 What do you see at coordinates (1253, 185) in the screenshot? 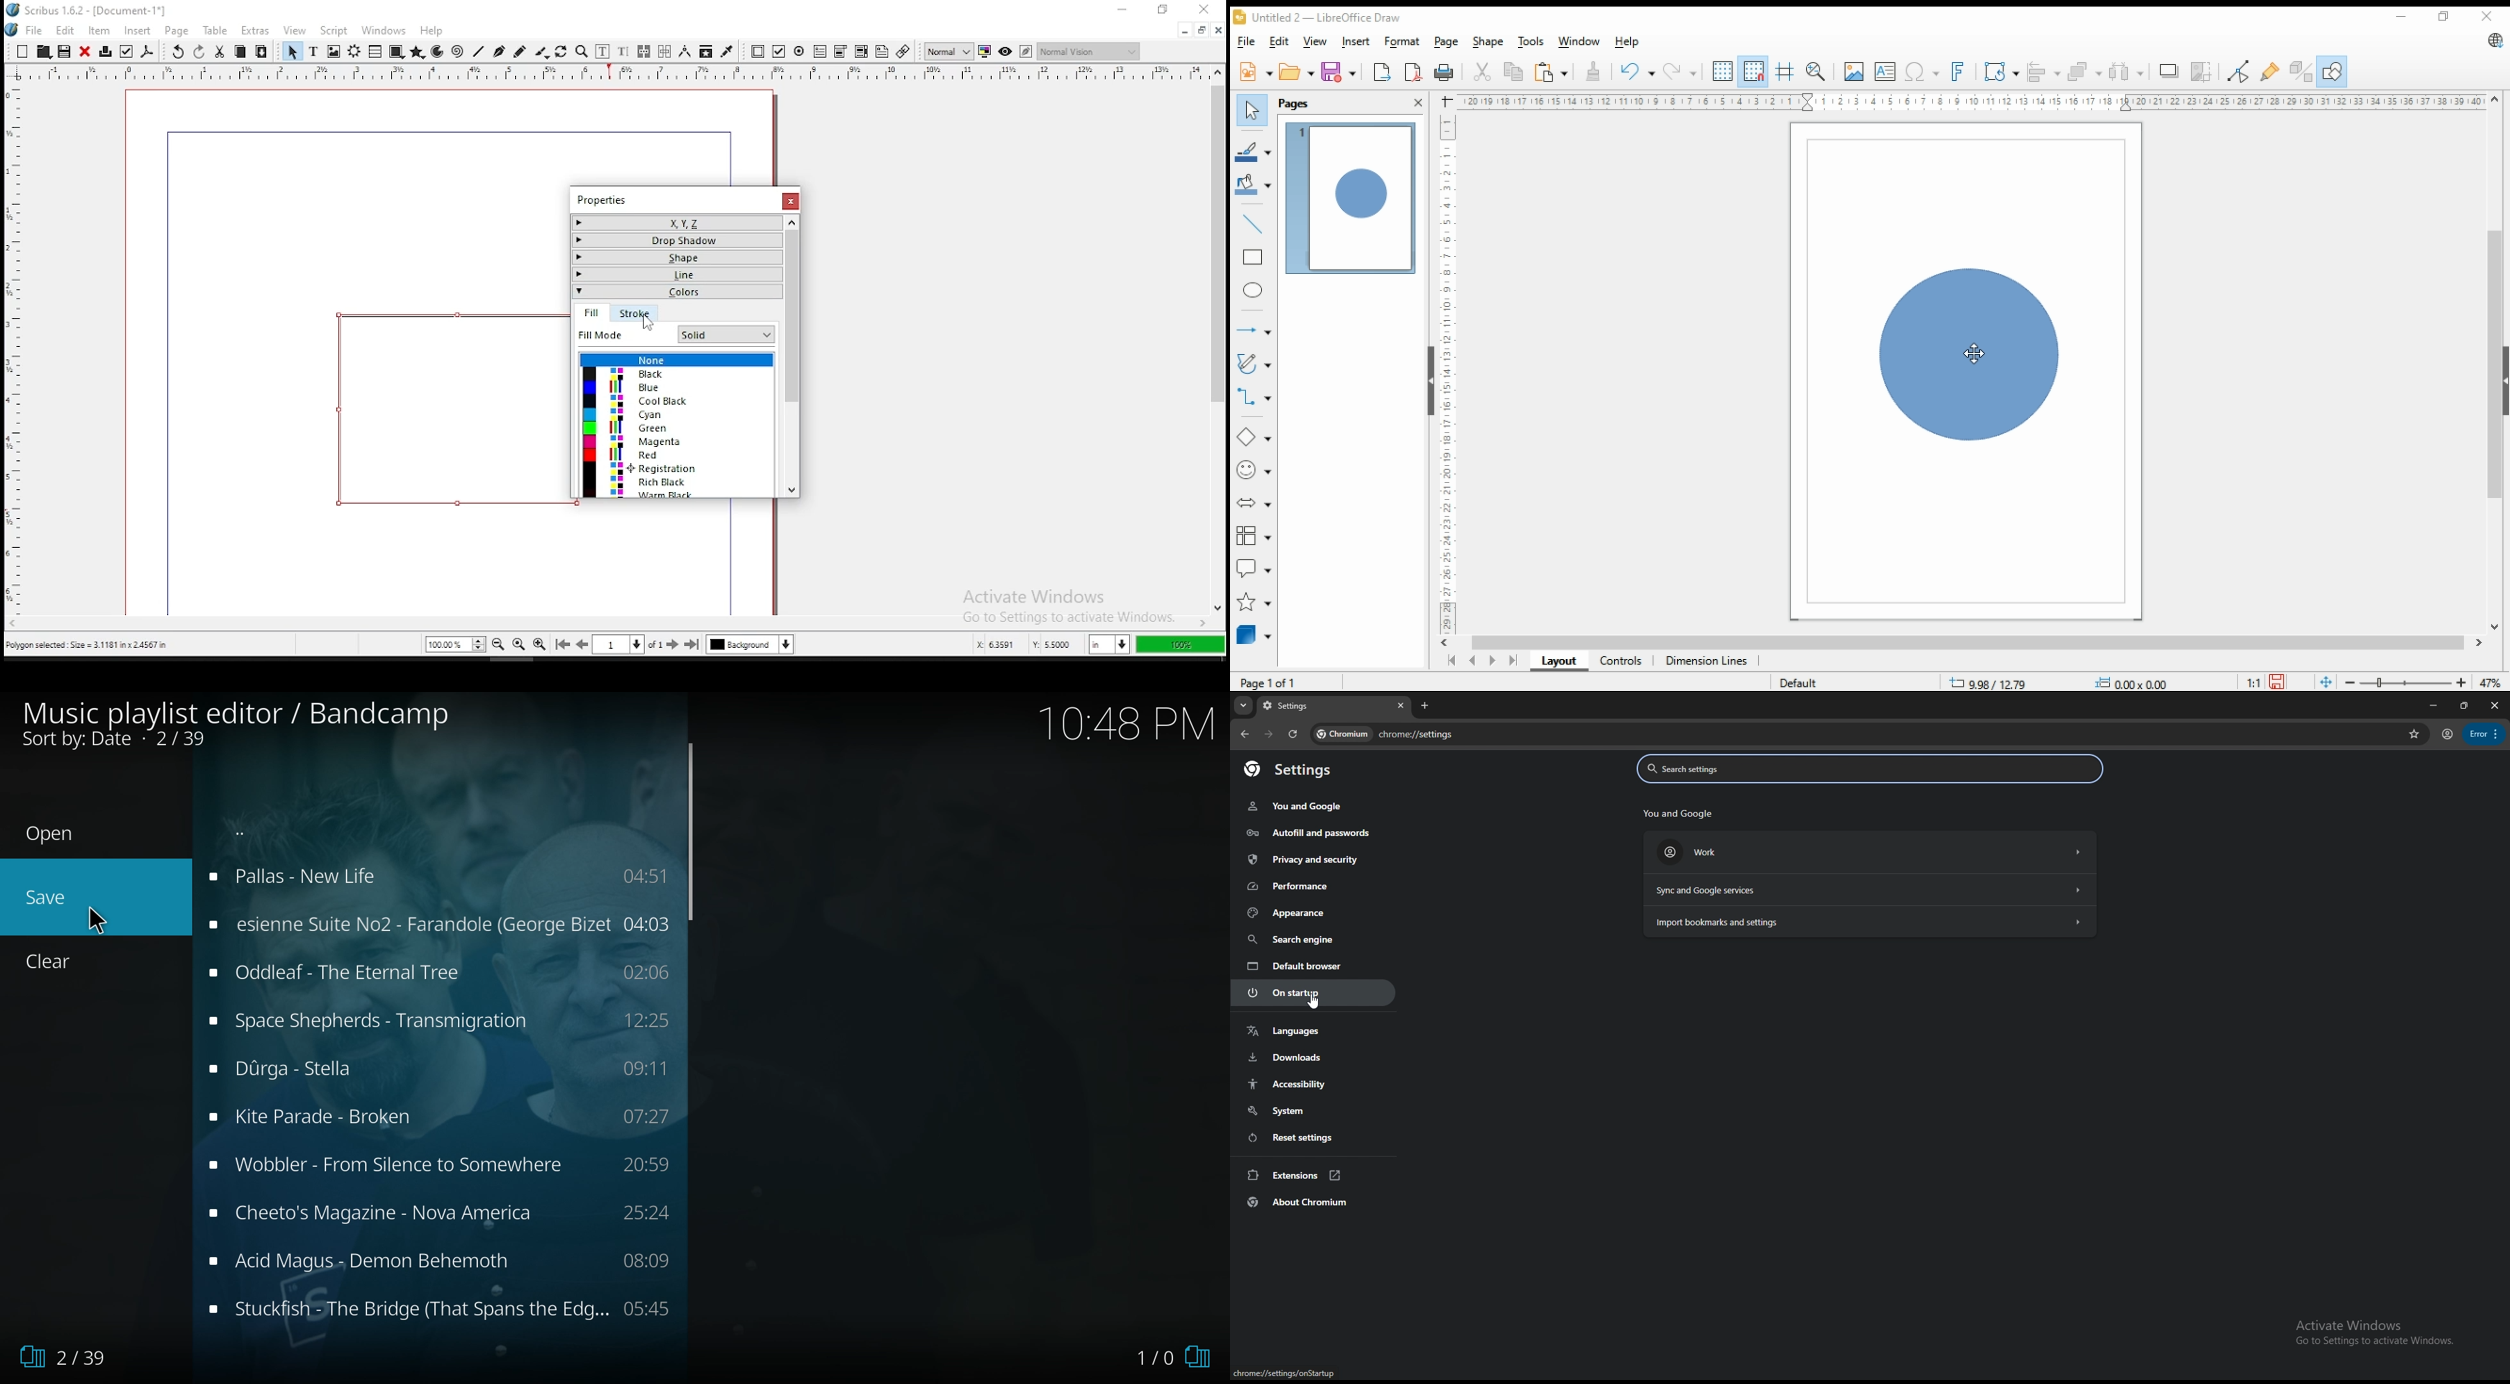
I see `fill color` at bounding box center [1253, 185].